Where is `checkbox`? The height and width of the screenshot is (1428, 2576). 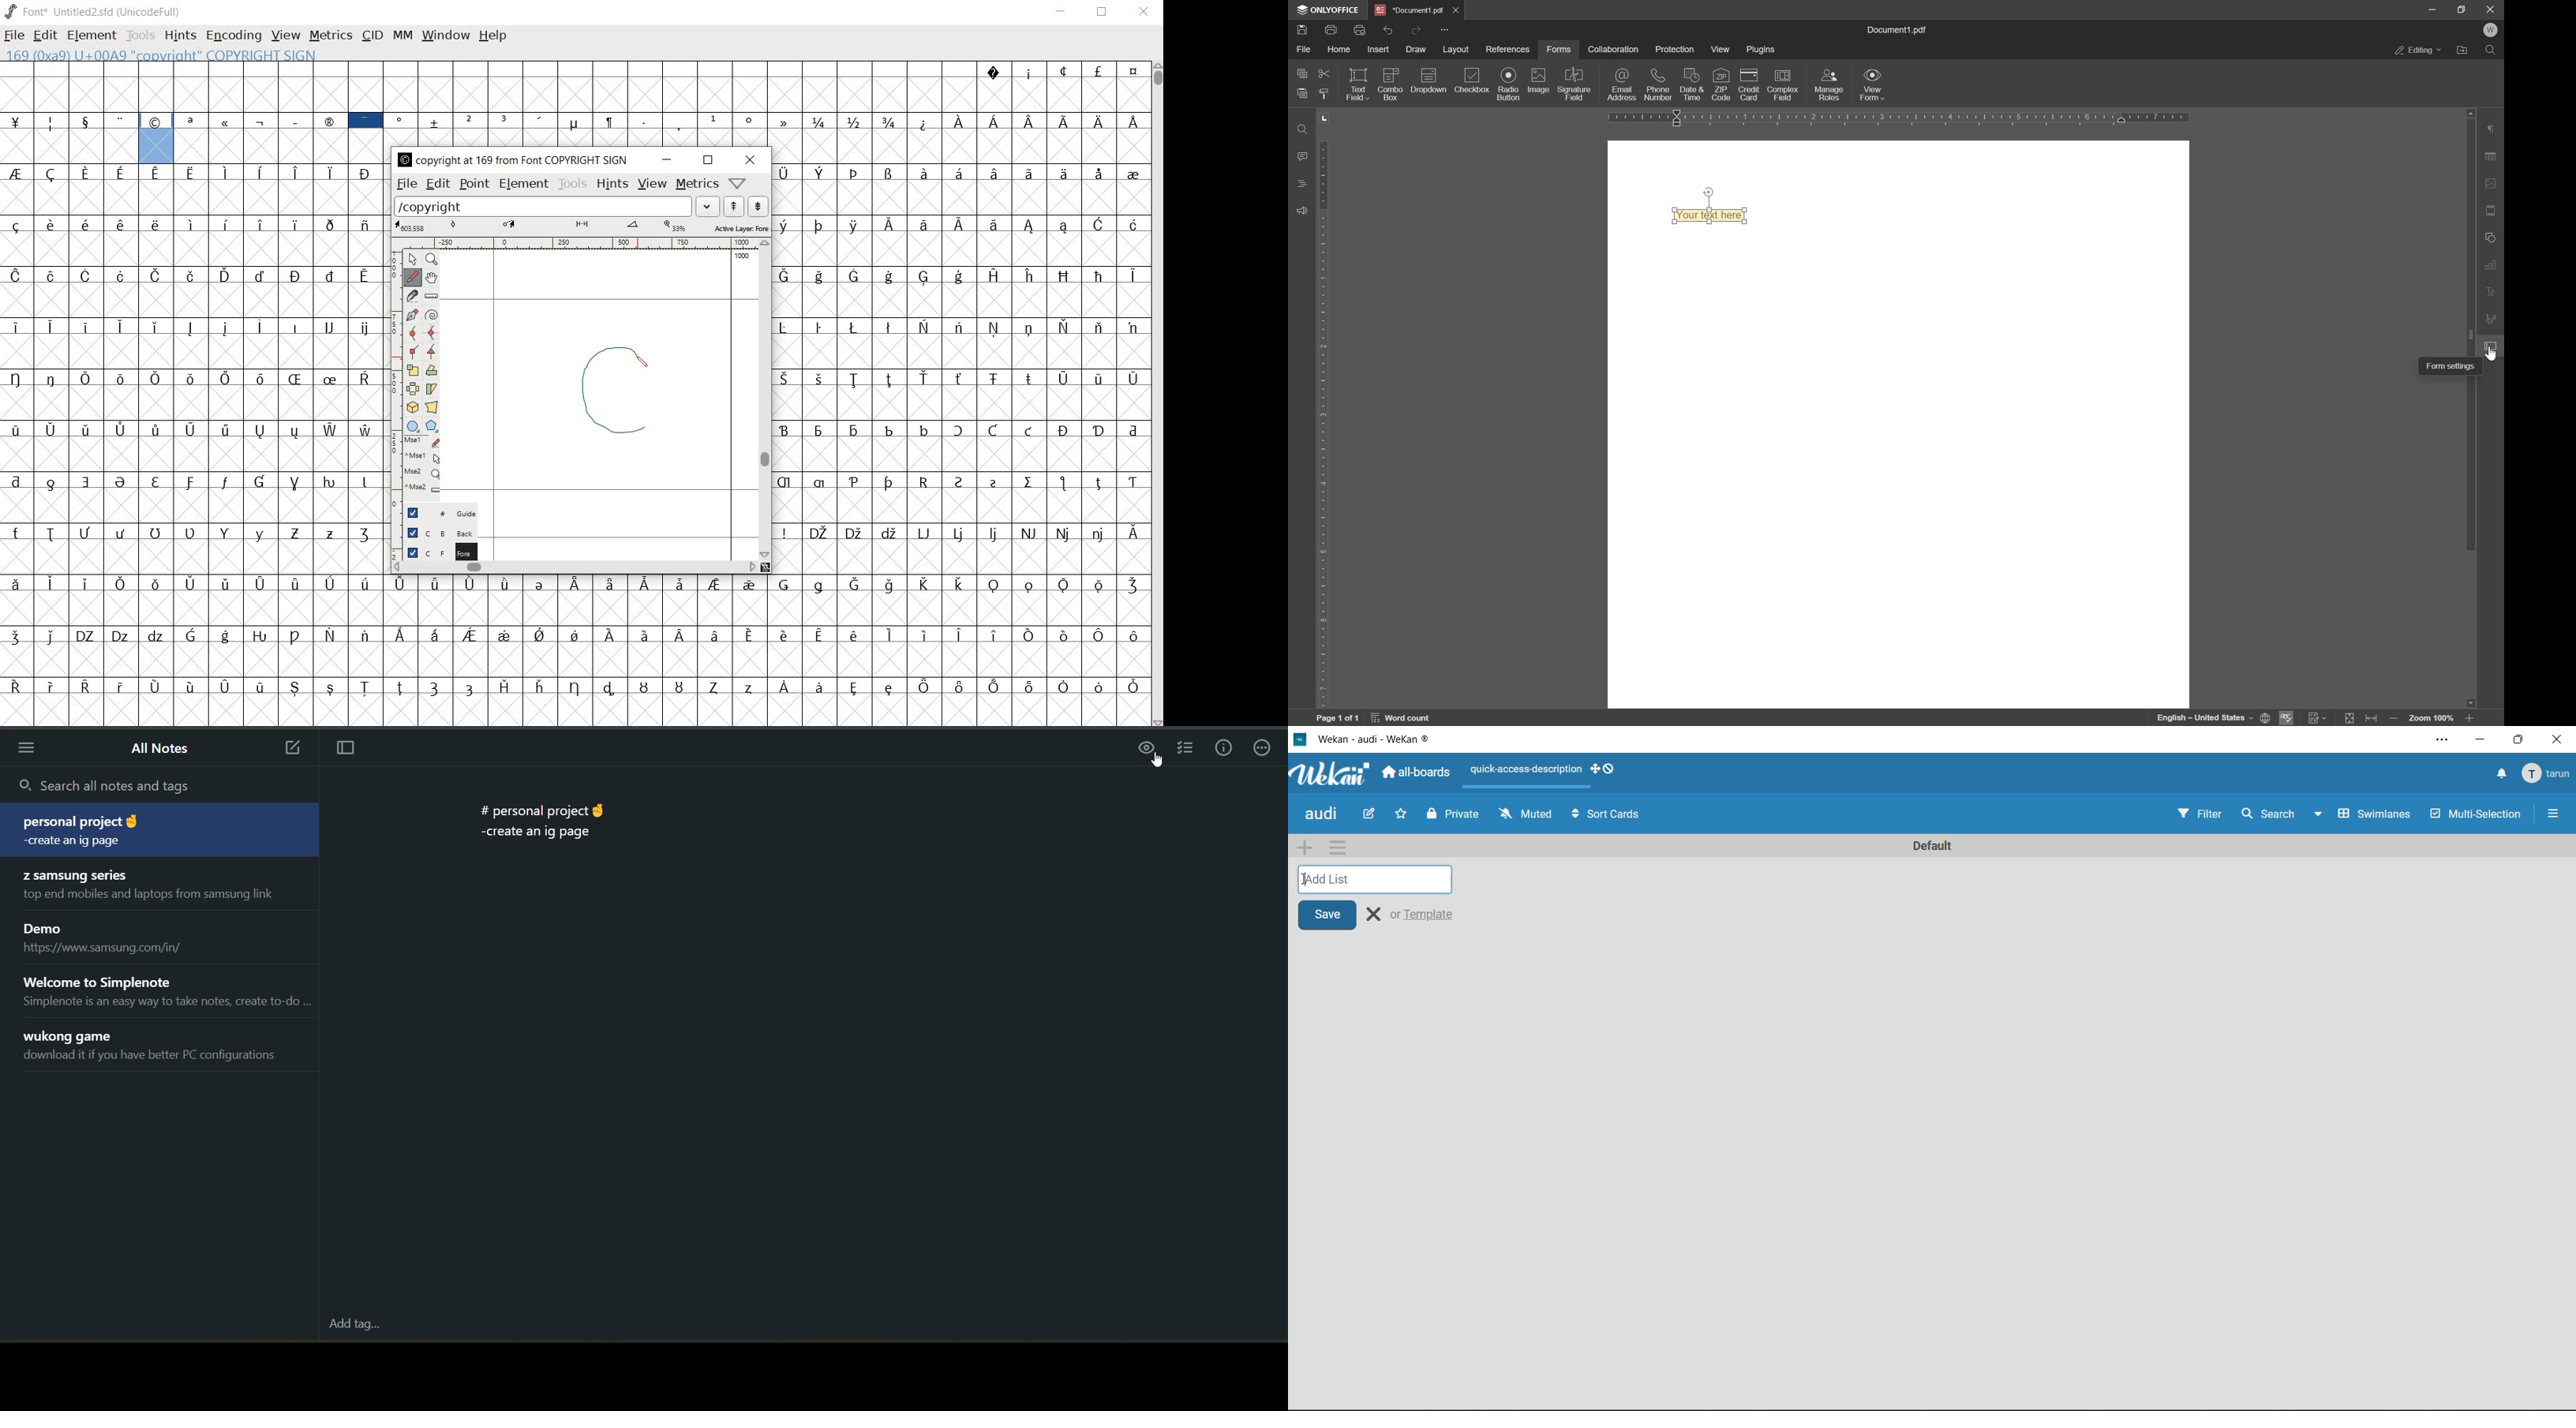
checkbox is located at coordinates (1475, 79).